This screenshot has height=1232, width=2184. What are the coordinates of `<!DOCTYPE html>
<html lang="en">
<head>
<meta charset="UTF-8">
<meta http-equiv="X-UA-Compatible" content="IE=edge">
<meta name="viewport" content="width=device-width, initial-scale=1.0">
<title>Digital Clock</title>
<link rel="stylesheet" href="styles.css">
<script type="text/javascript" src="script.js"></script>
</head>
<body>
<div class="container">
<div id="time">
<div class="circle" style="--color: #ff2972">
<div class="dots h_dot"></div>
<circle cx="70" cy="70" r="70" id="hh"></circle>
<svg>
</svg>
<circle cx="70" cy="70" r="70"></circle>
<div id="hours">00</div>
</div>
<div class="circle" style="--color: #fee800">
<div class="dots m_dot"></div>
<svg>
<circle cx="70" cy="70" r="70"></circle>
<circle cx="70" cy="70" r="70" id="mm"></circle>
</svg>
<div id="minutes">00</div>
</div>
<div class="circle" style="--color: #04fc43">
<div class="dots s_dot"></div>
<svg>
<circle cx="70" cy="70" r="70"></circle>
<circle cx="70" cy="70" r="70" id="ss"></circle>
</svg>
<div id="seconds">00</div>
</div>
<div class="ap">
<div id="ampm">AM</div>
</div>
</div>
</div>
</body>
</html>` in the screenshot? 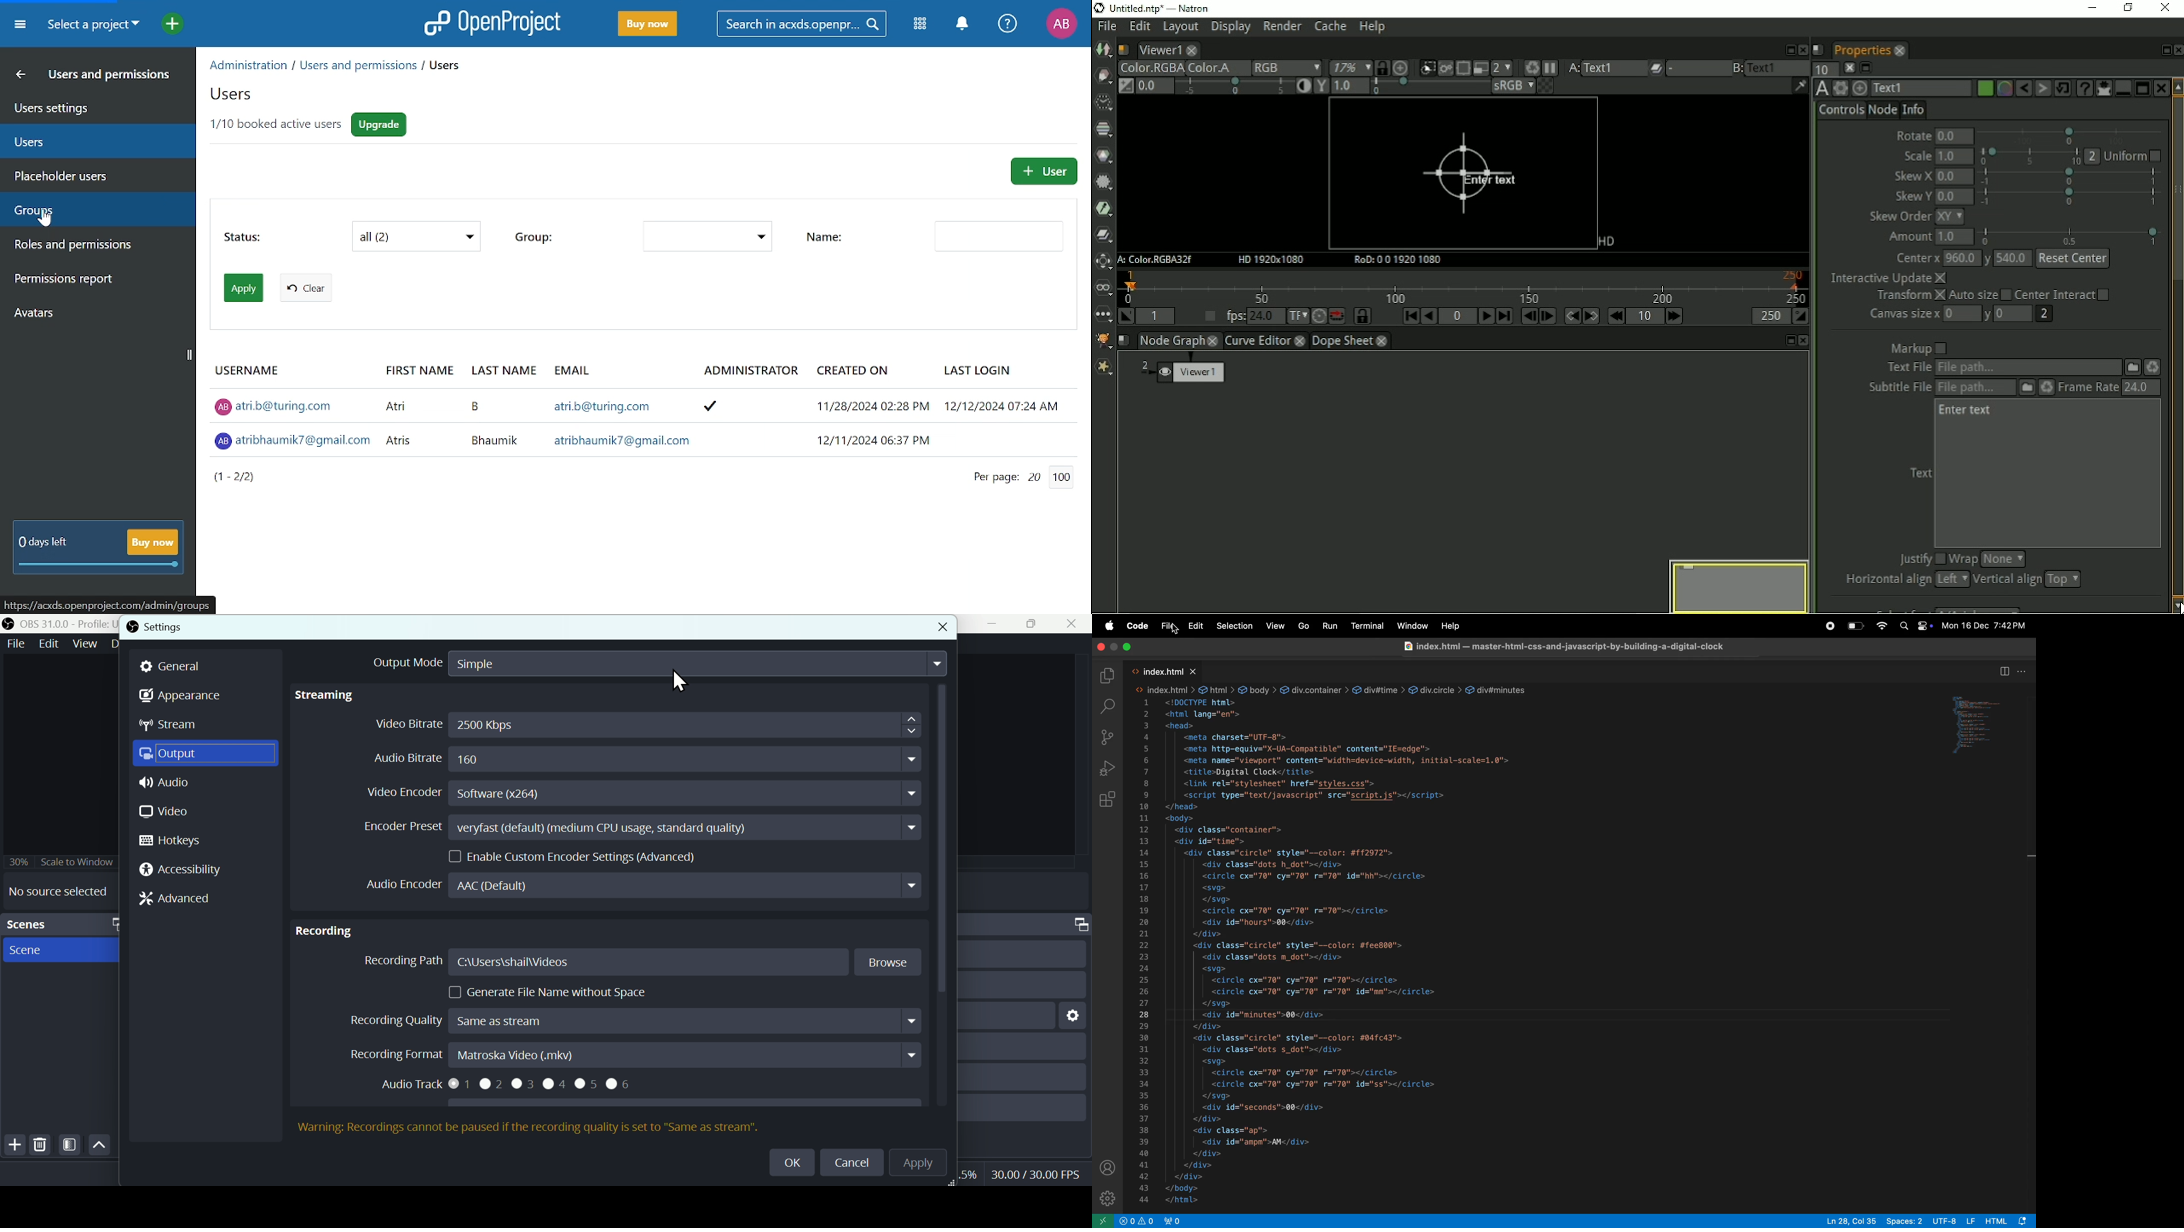 It's located at (1360, 953).